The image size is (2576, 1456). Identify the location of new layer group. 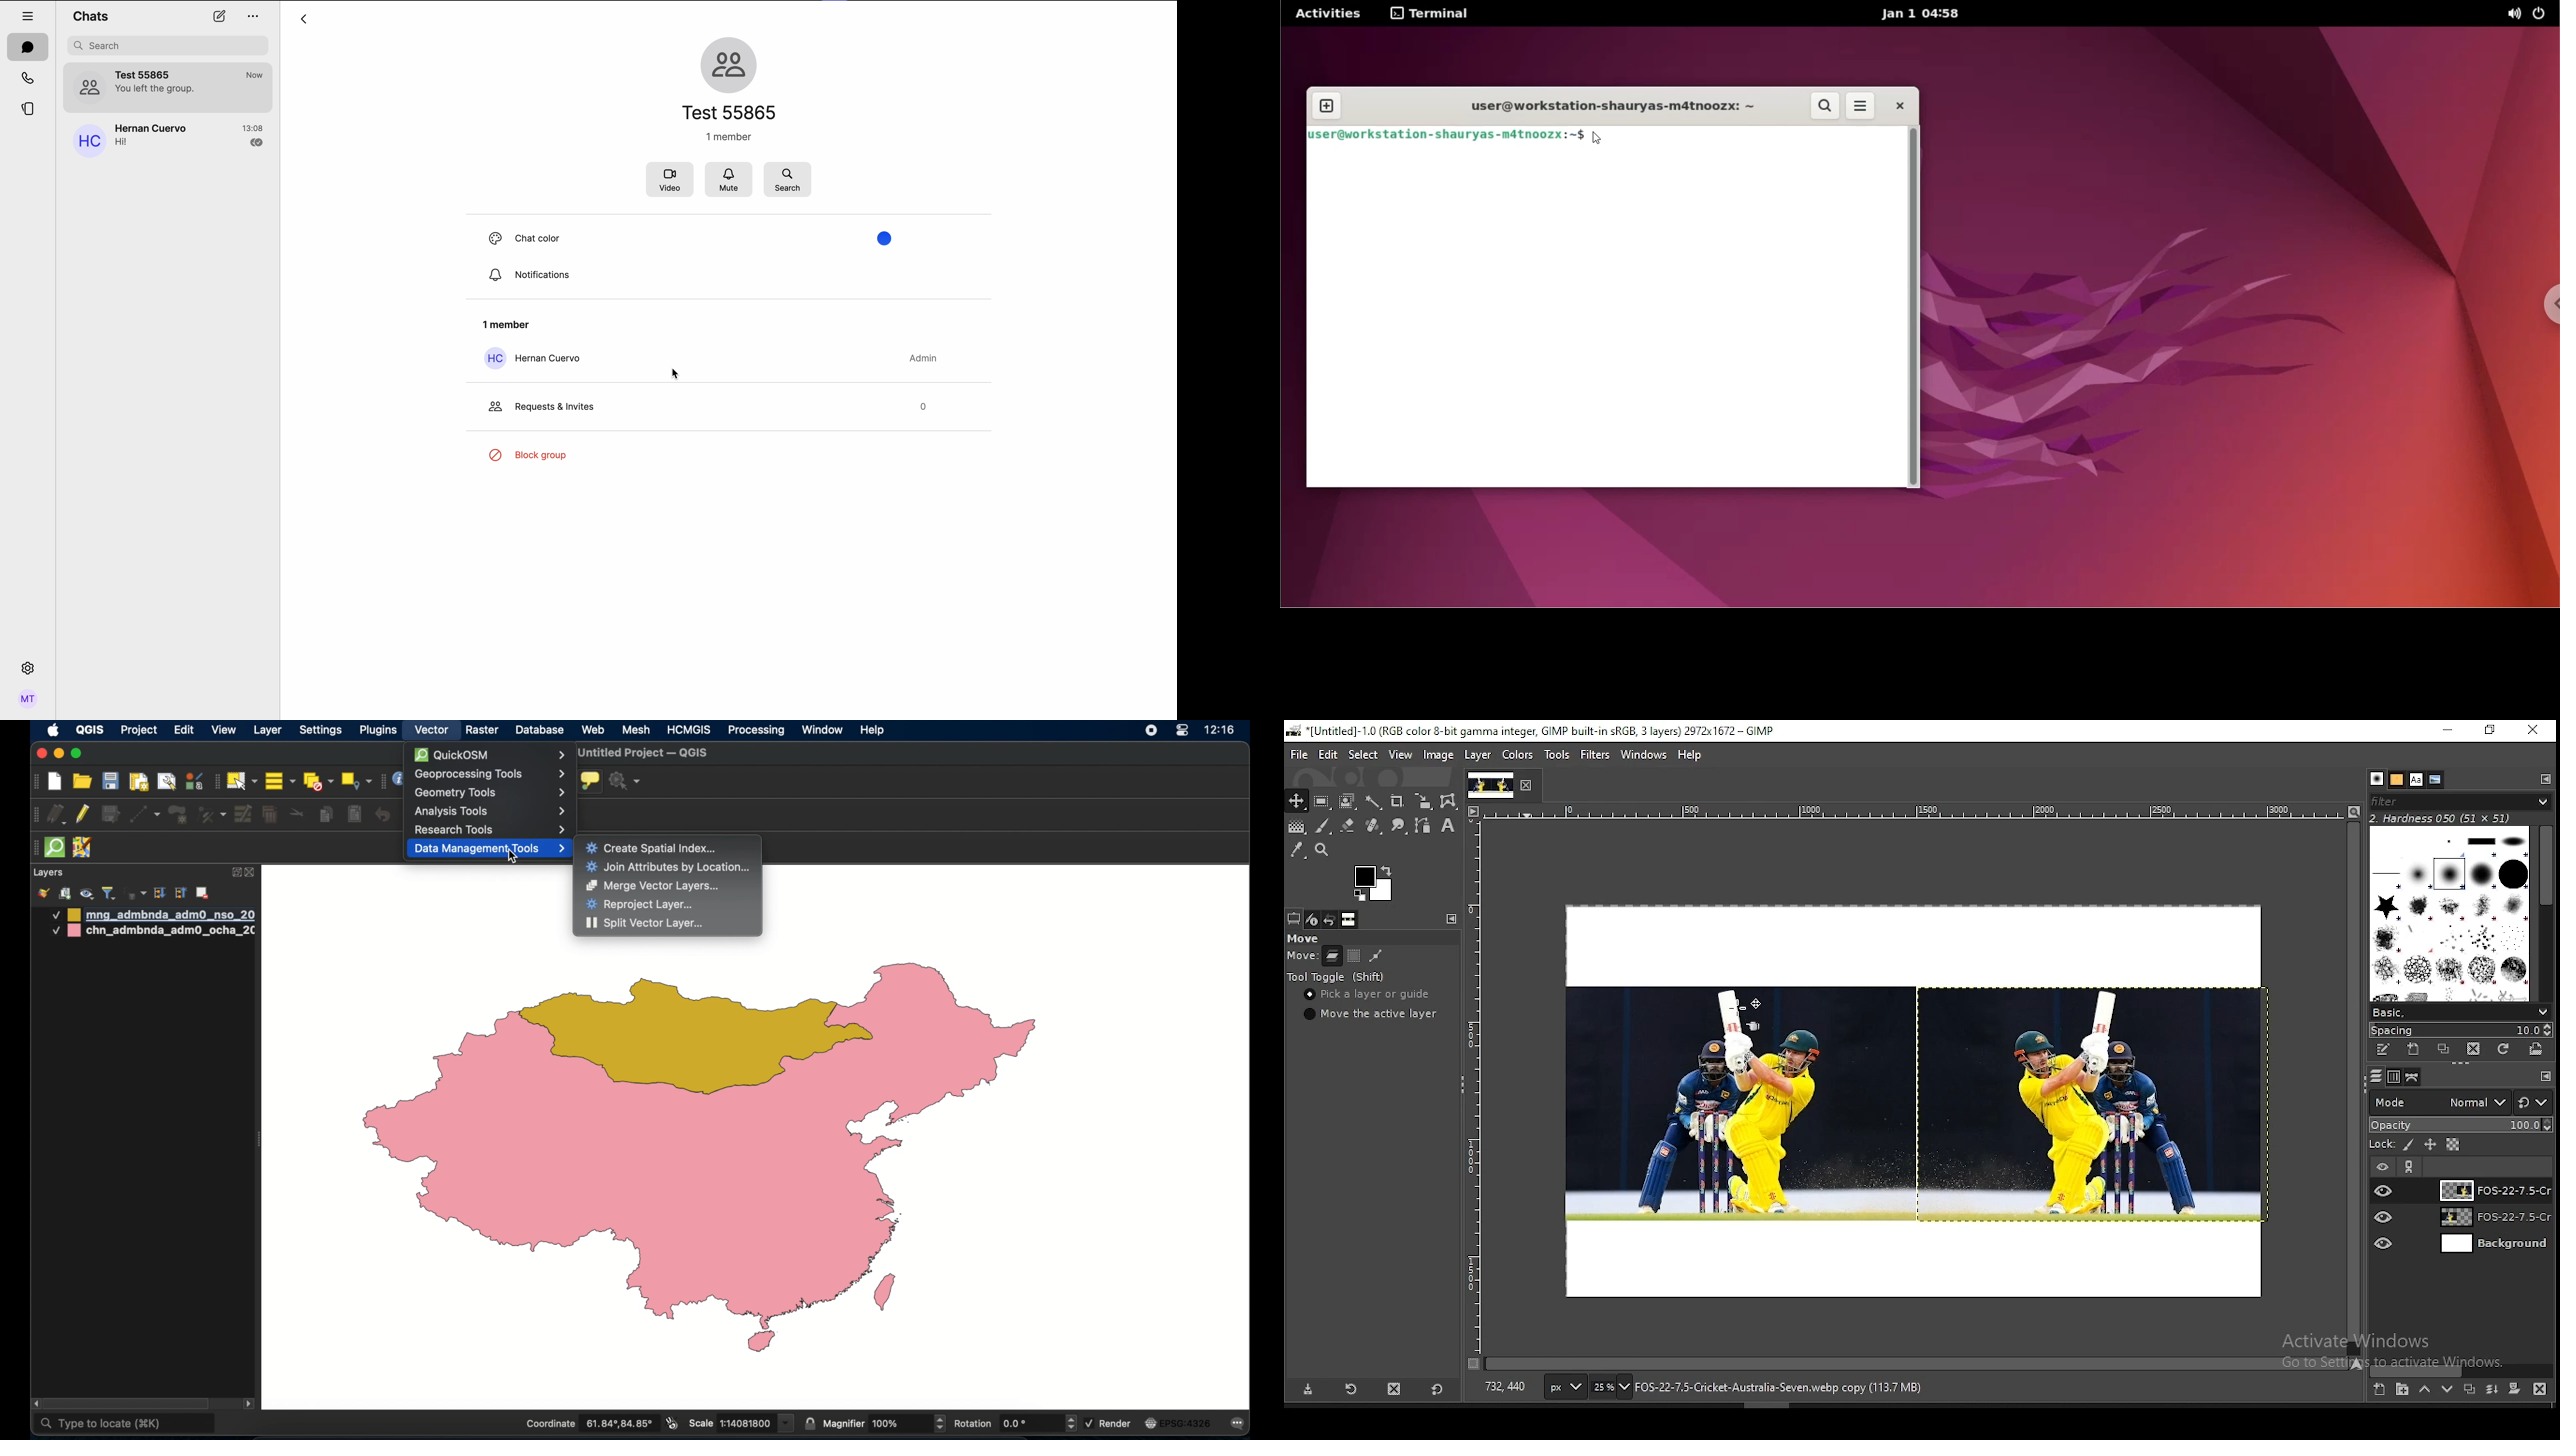
(2402, 1391).